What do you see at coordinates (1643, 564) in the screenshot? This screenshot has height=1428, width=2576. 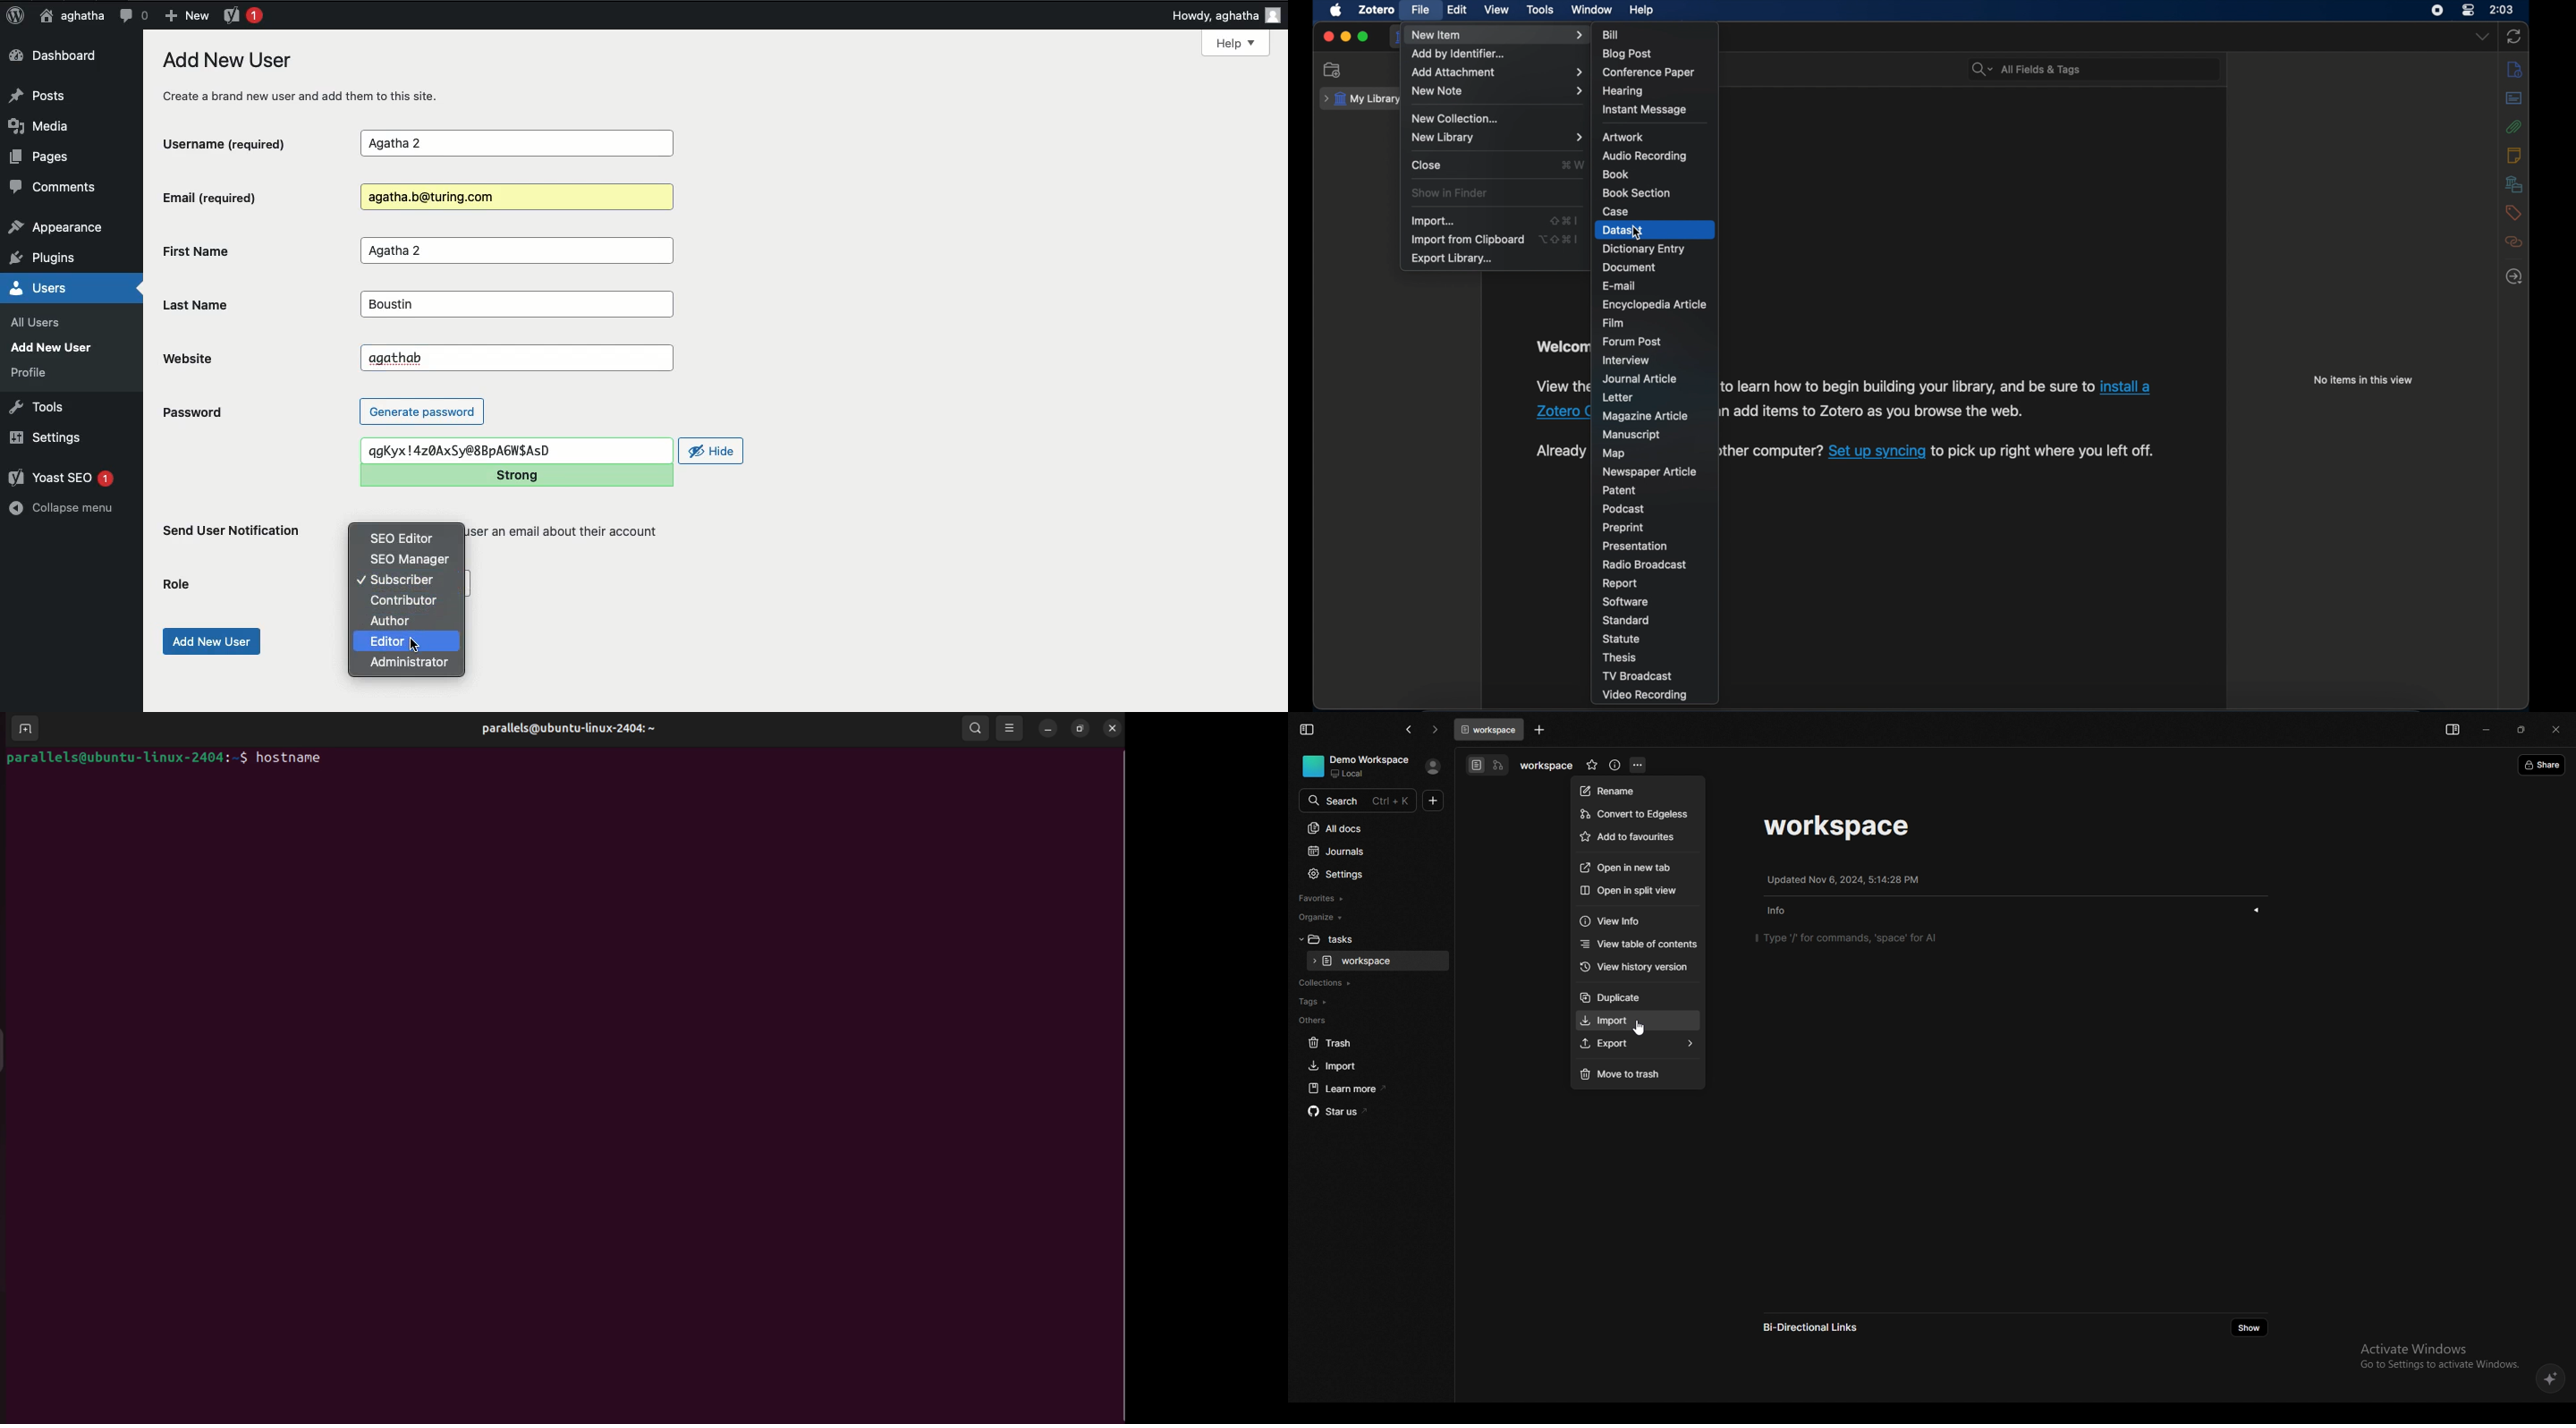 I see `radio broadcast` at bounding box center [1643, 564].